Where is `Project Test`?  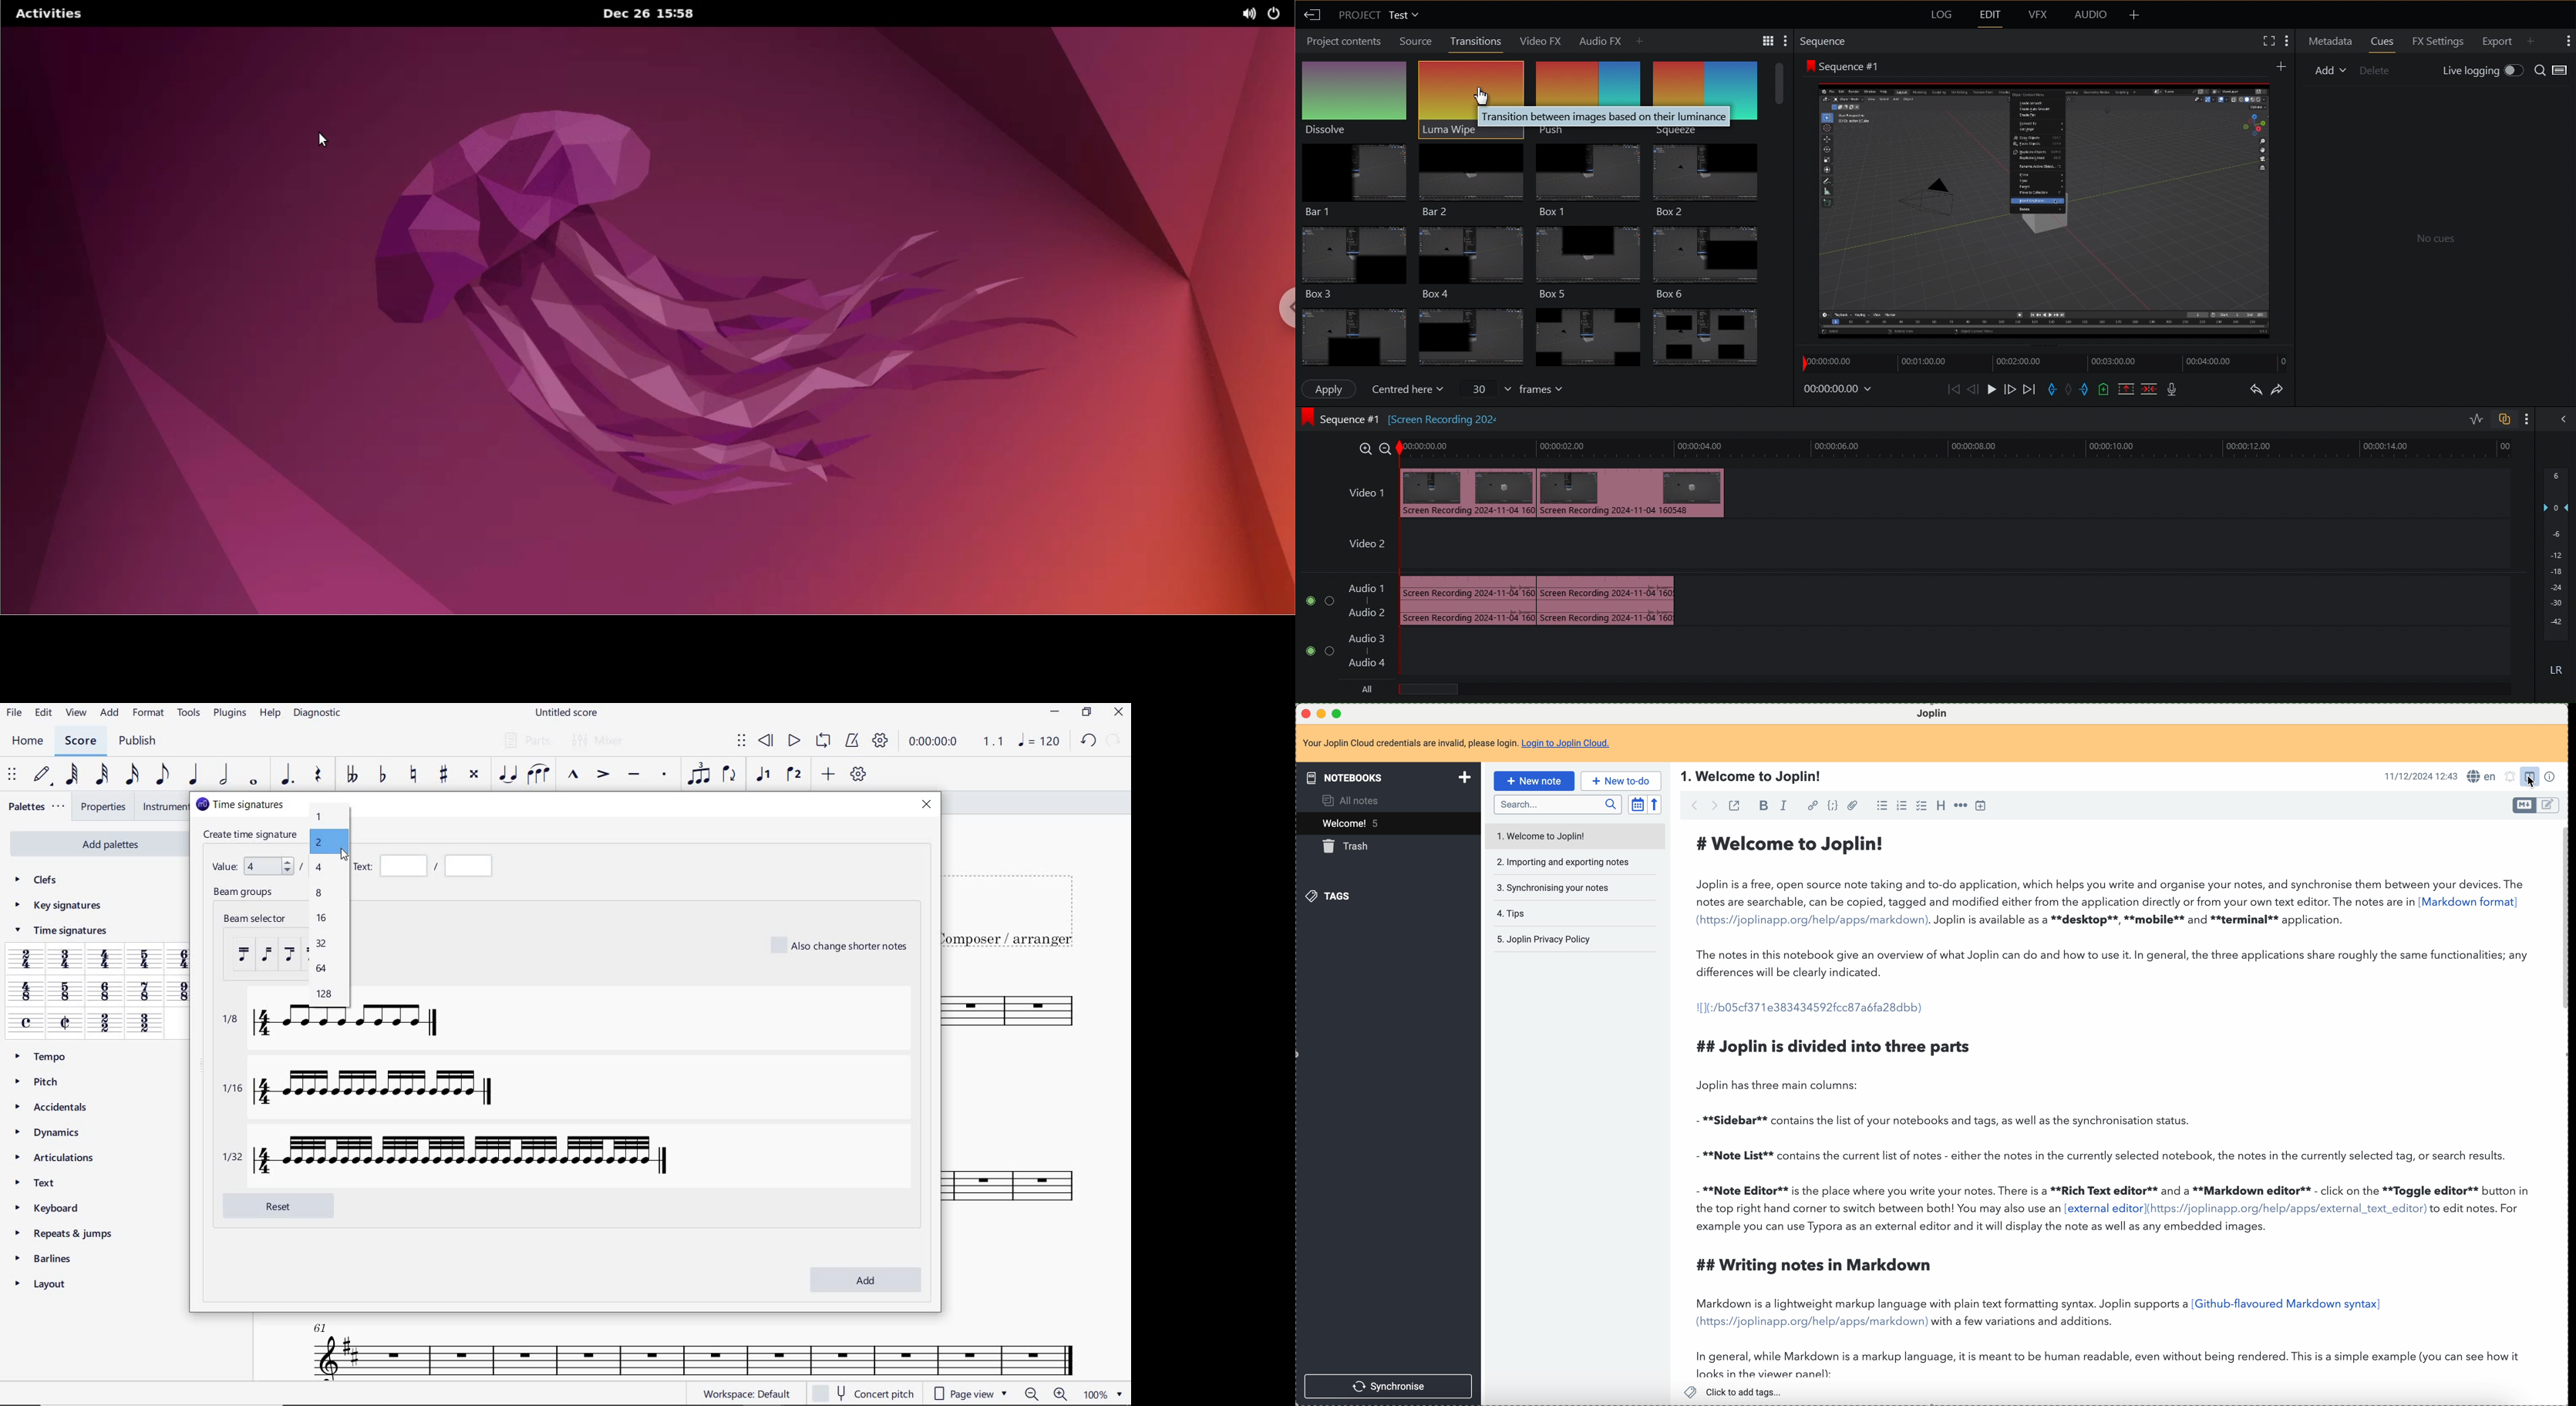 Project Test is located at coordinates (1380, 16).